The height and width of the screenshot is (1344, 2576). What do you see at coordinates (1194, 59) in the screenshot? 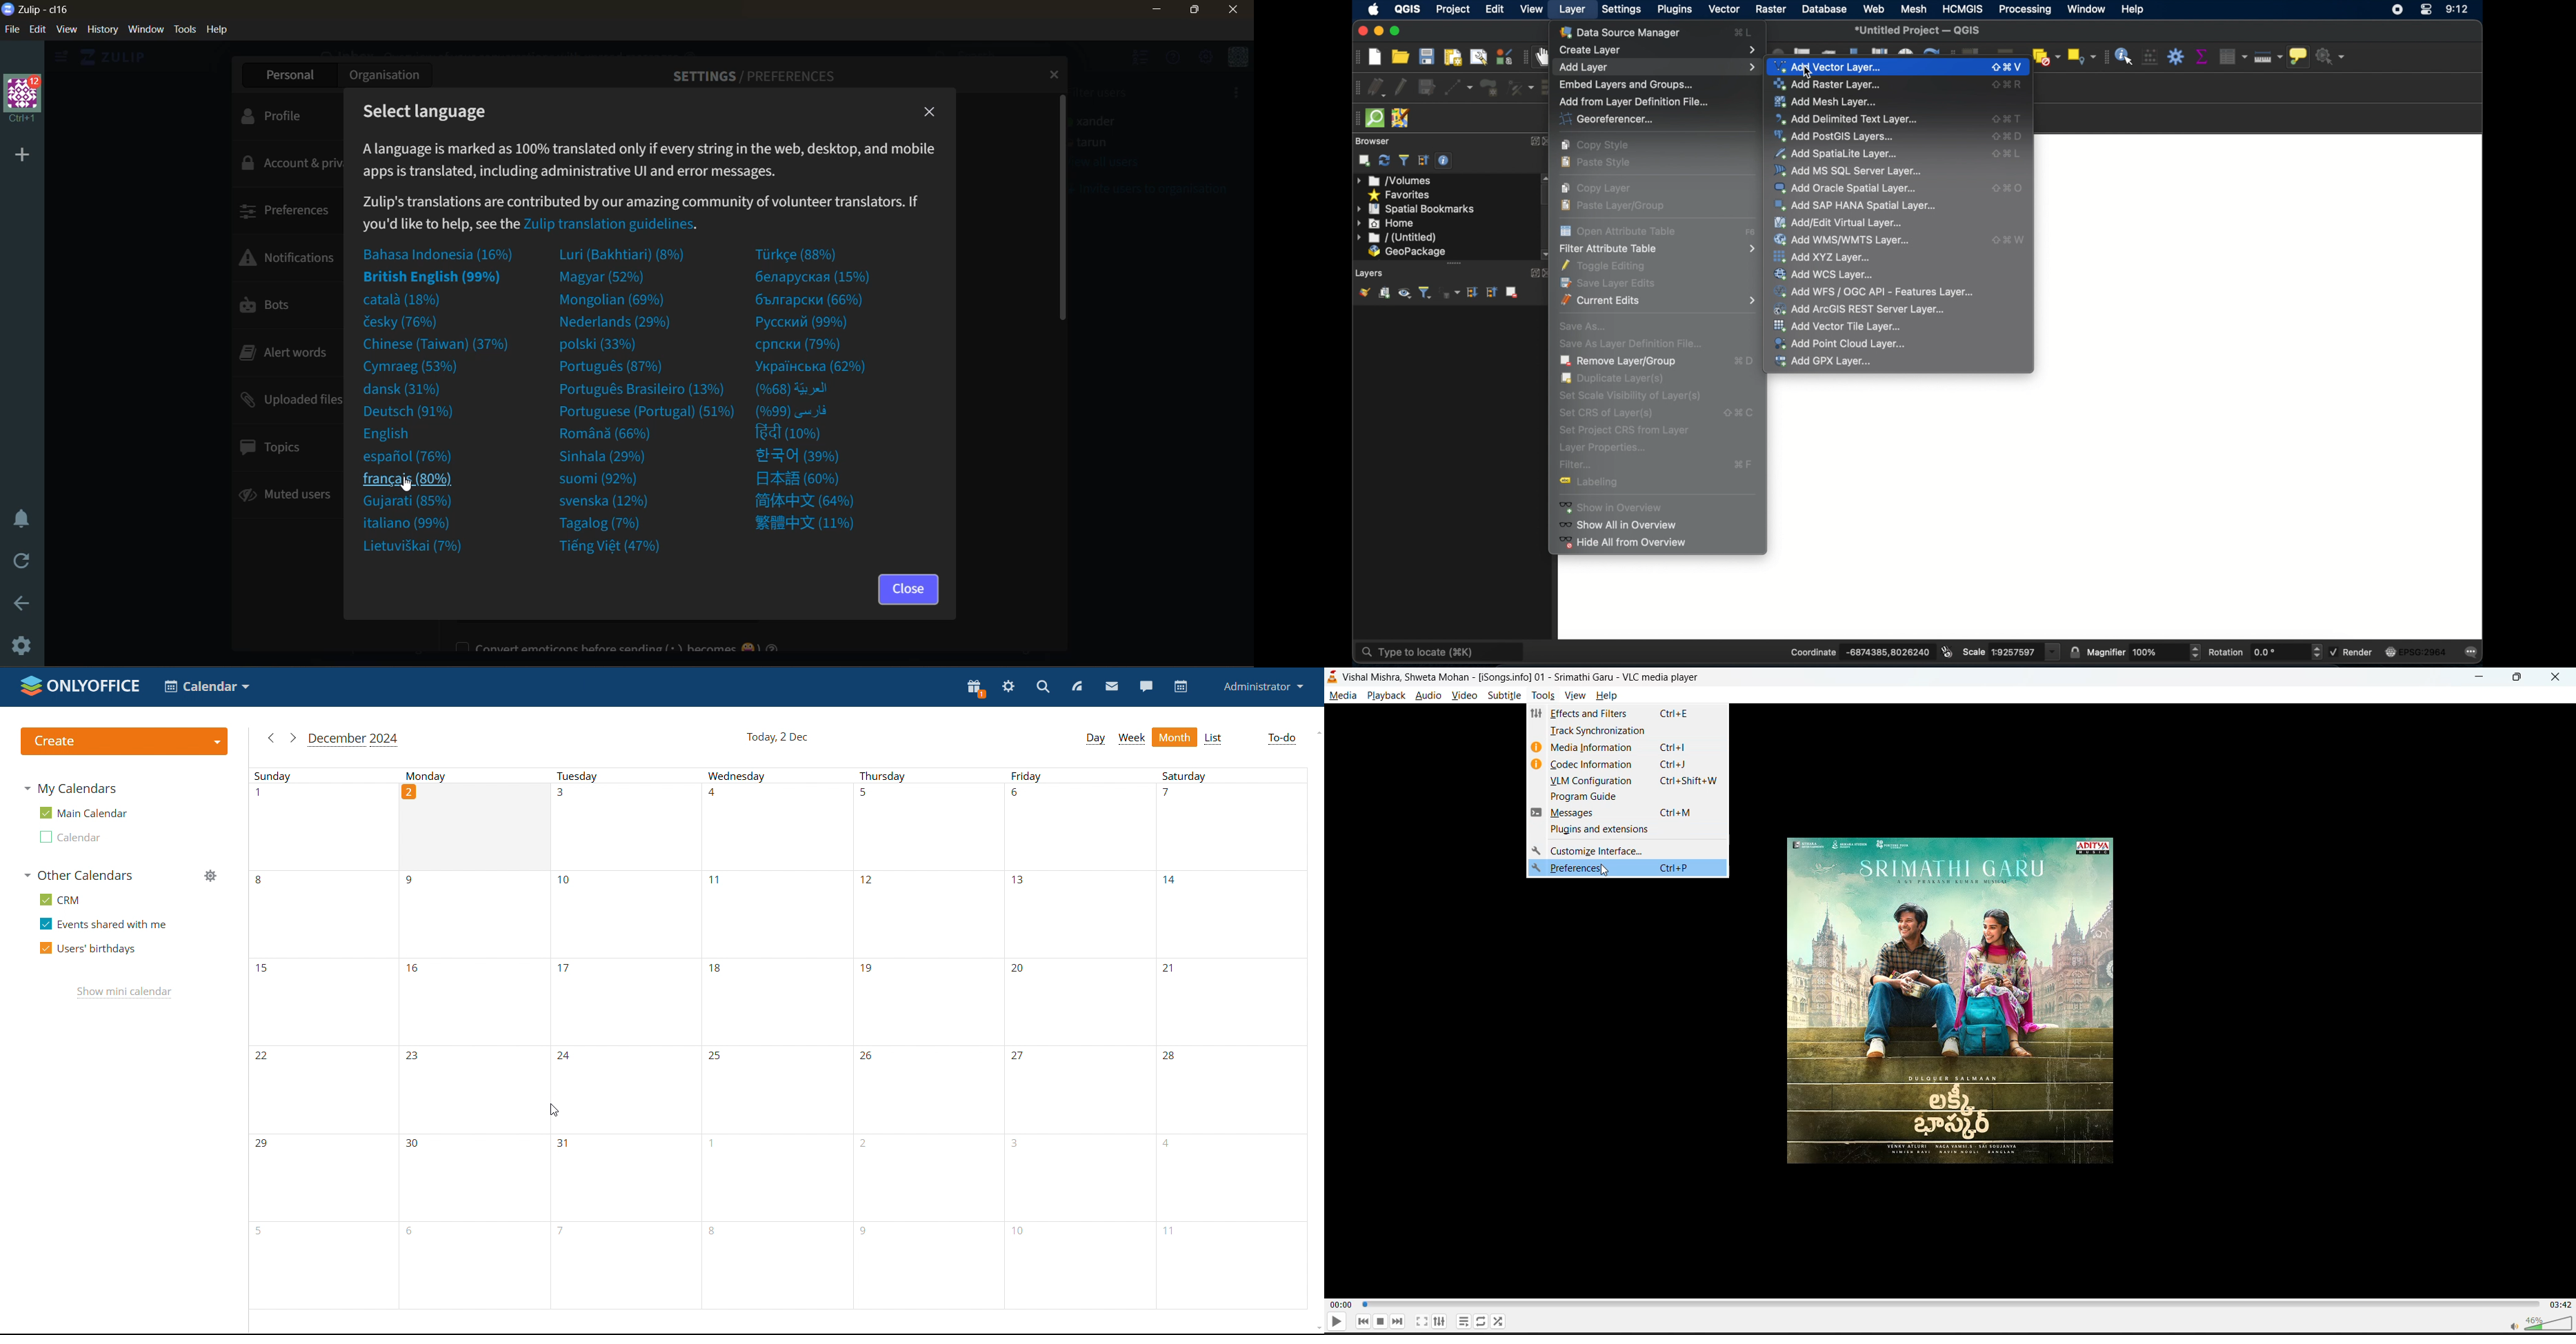
I see `main menu` at bounding box center [1194, 59].